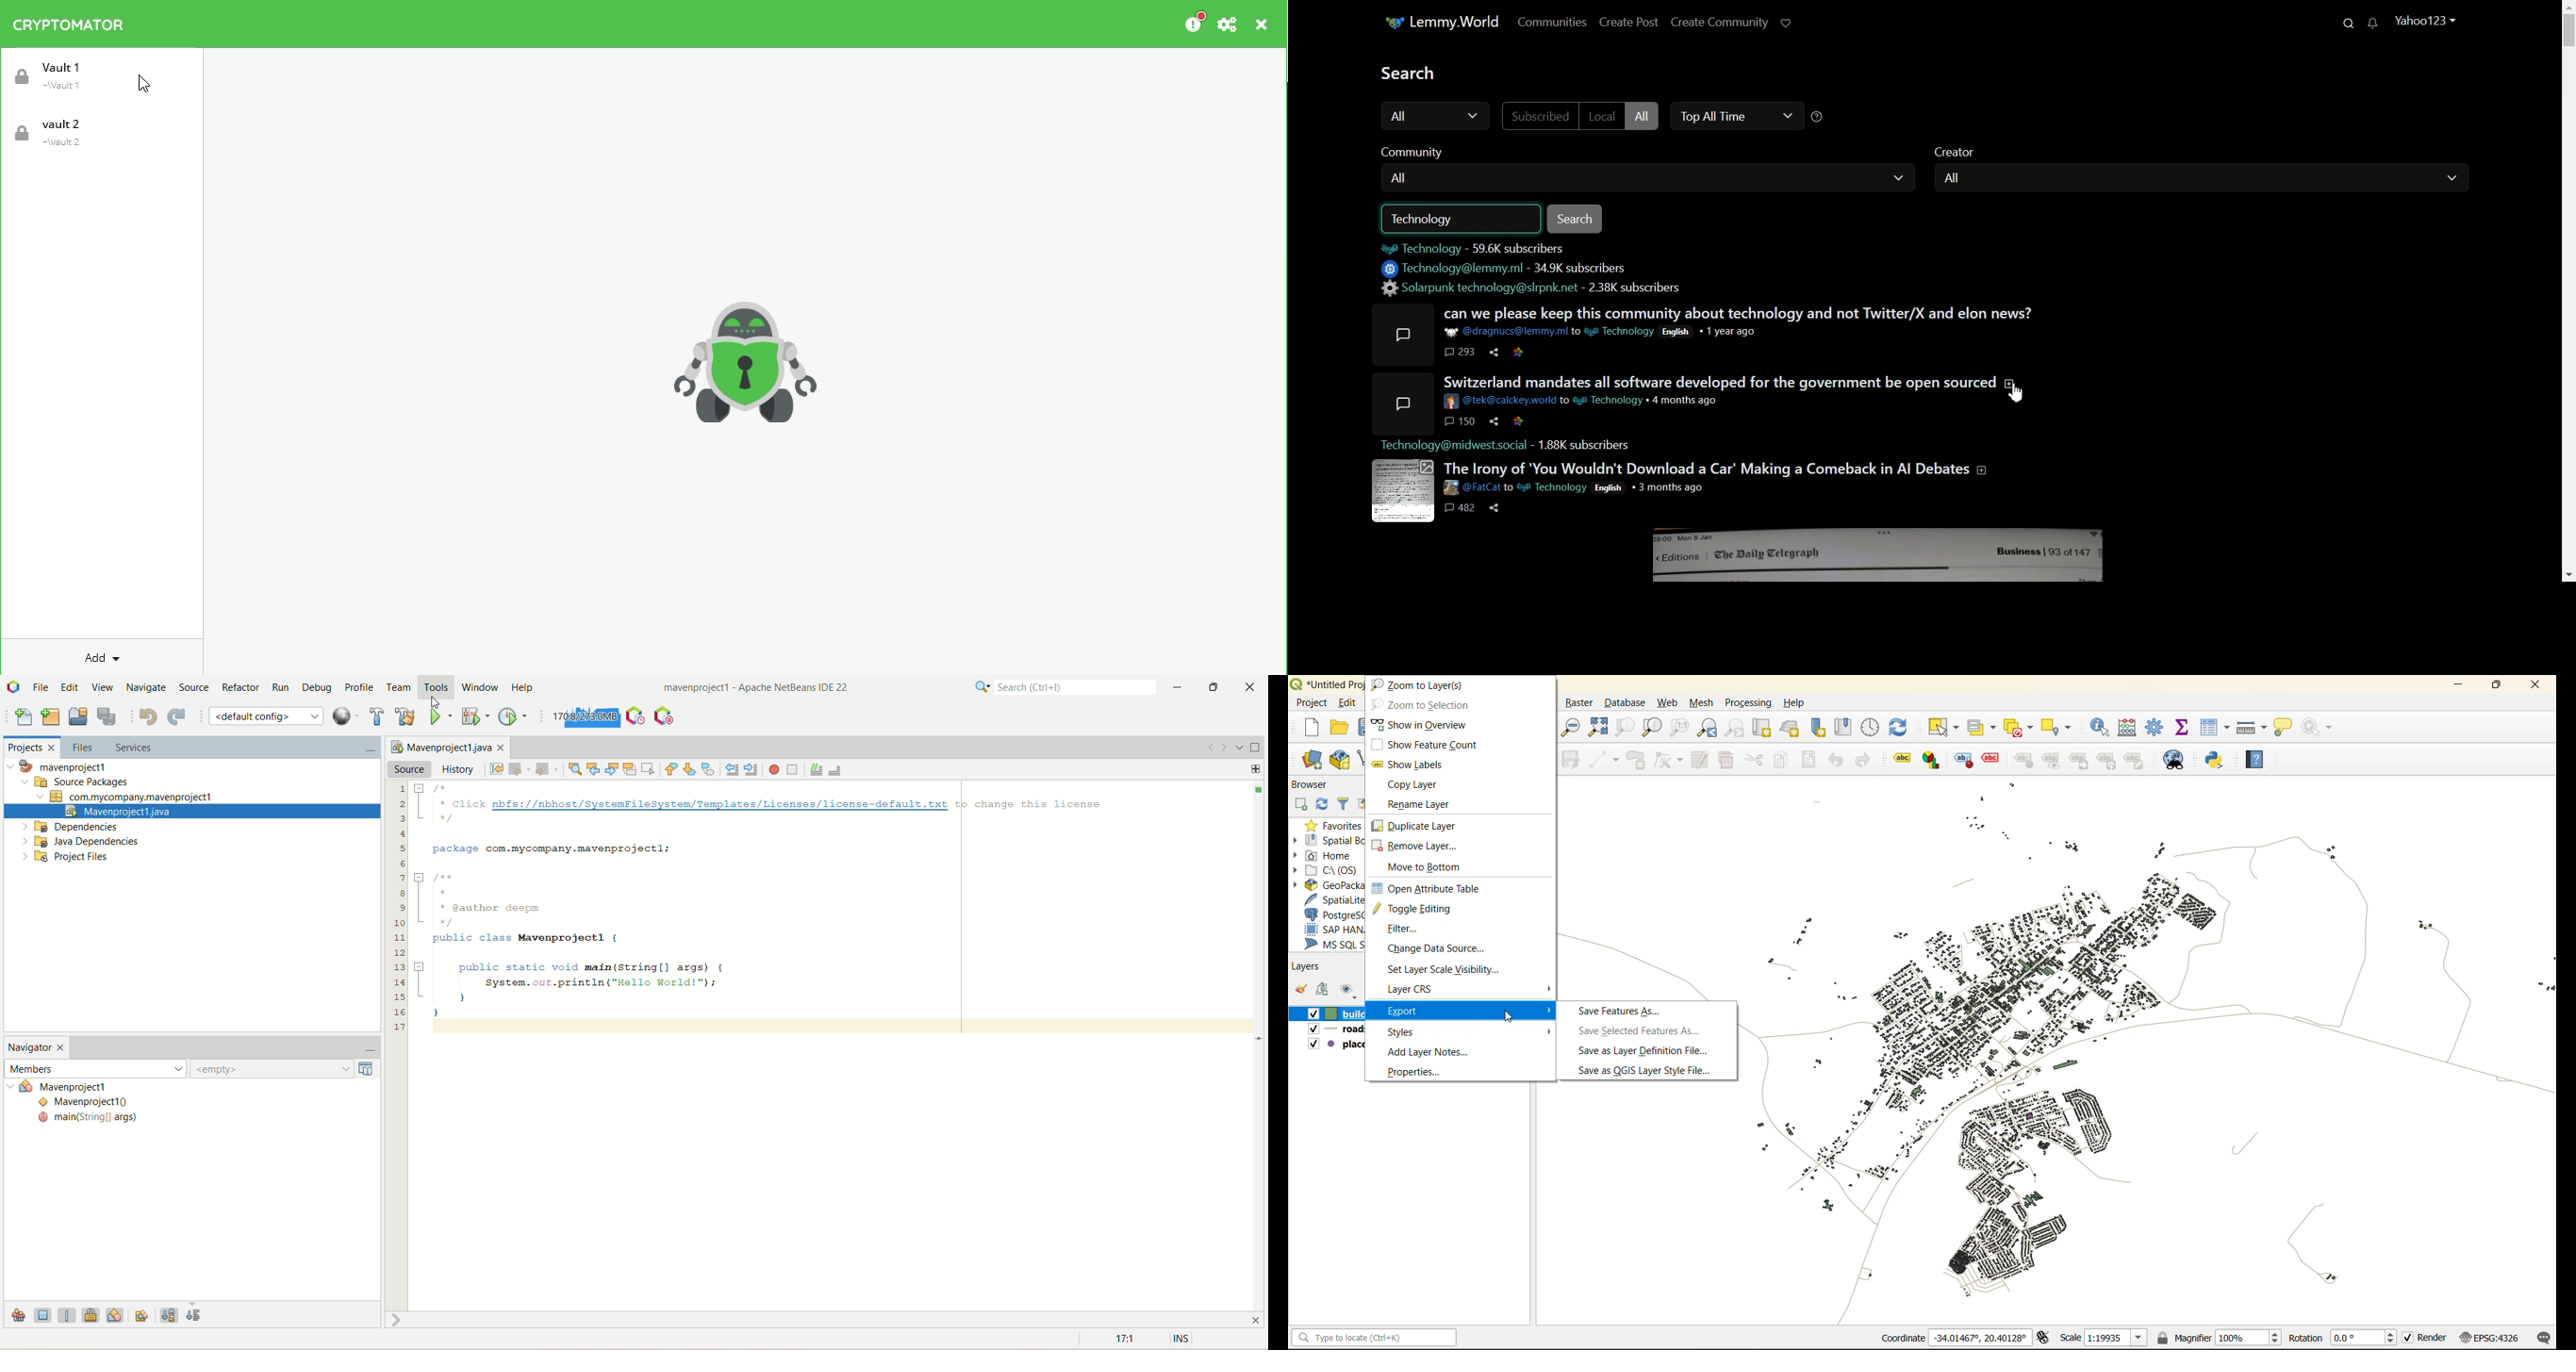 The width and height of the screenshot is (2576, 1372). Describe the element at coordinates (2022, 760) in the screenshot. I see `pin/unpin labels and diagrams` at that location.